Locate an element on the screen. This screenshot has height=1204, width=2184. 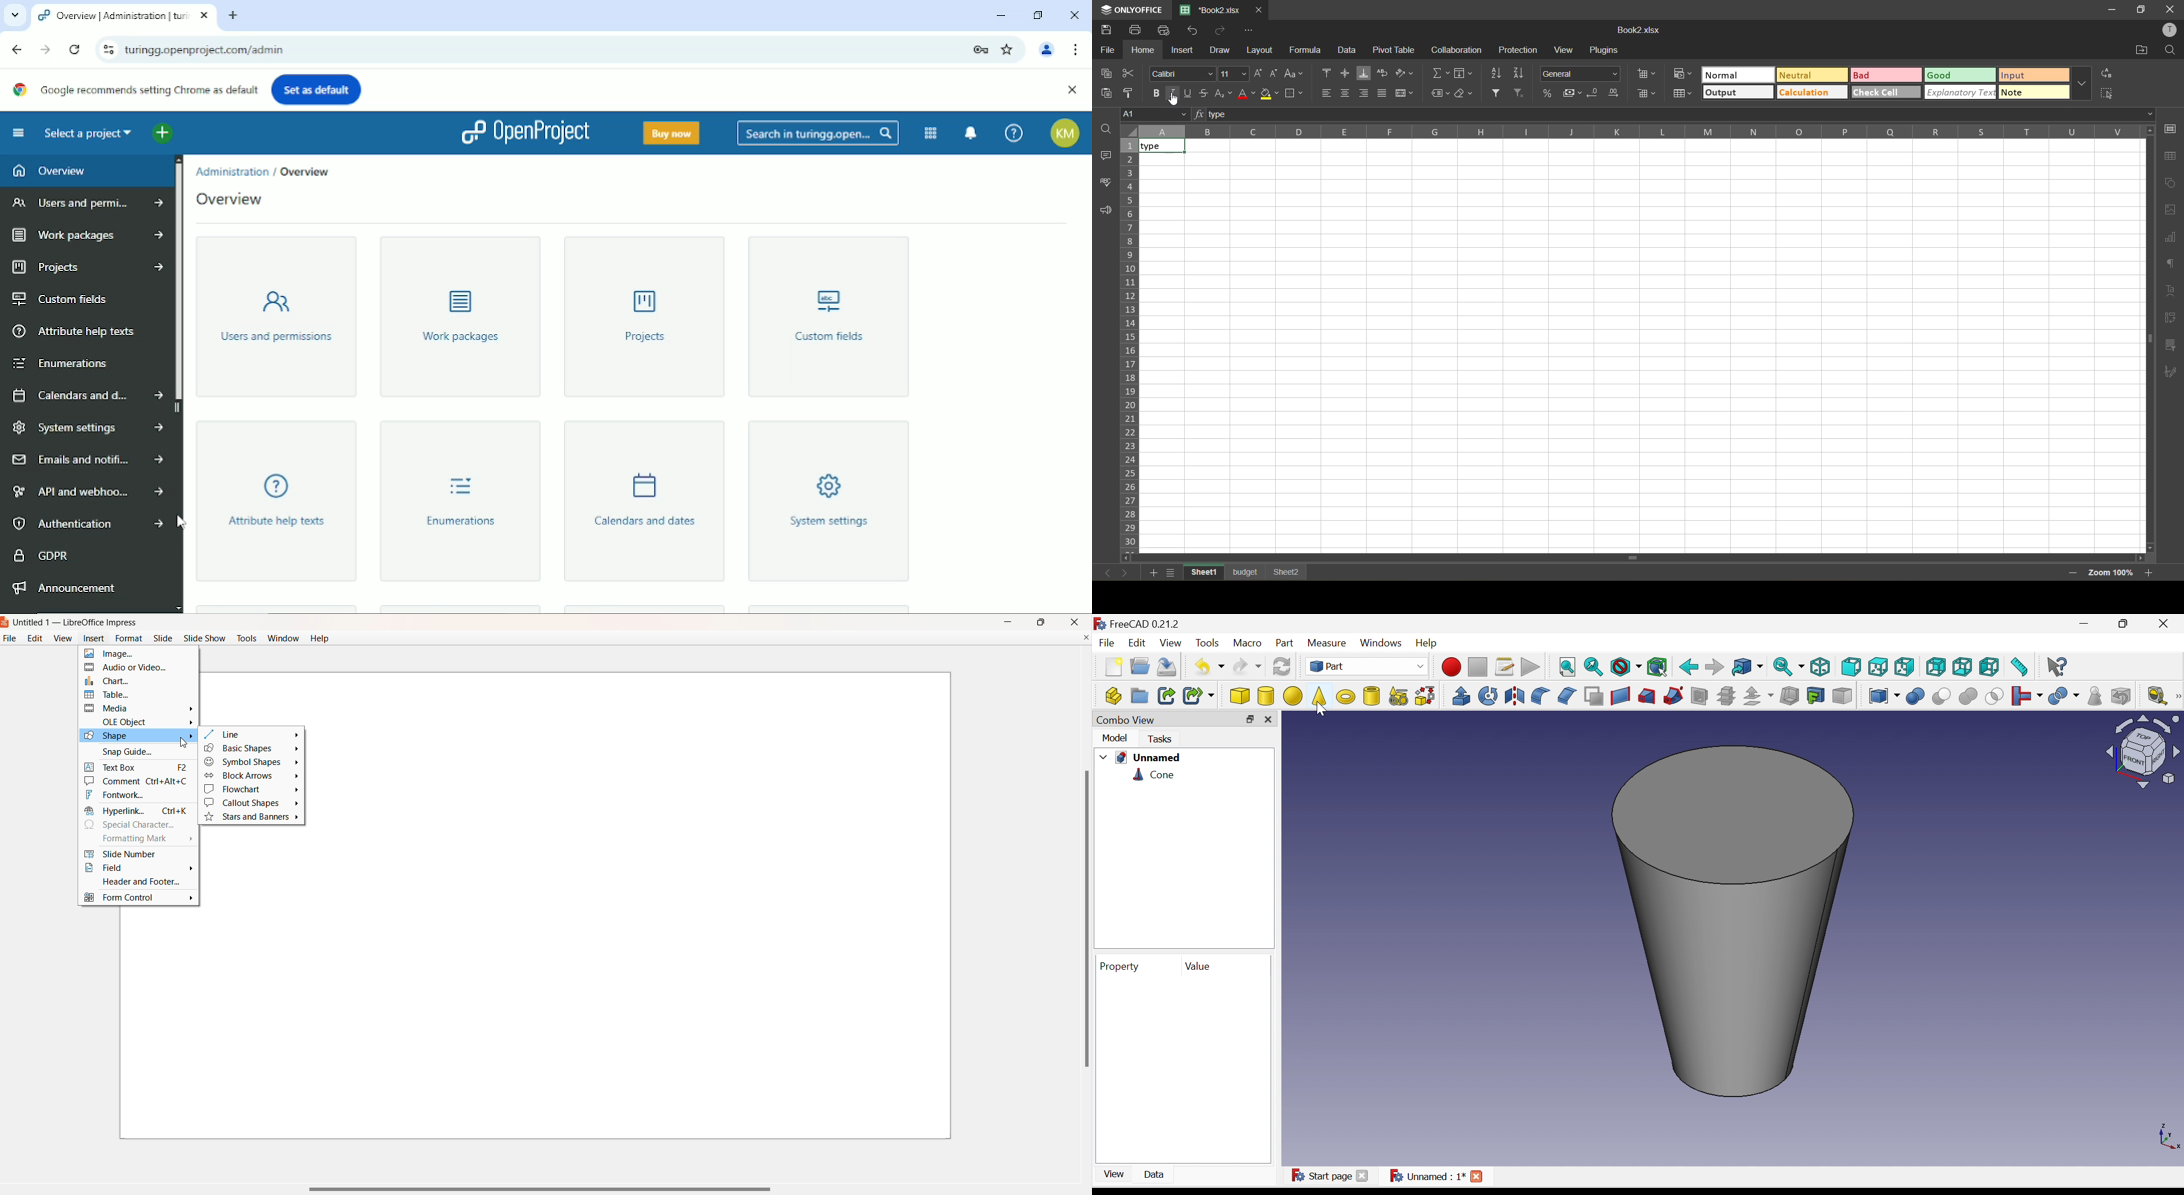
Flowchart is located at coordinates (252, 790).